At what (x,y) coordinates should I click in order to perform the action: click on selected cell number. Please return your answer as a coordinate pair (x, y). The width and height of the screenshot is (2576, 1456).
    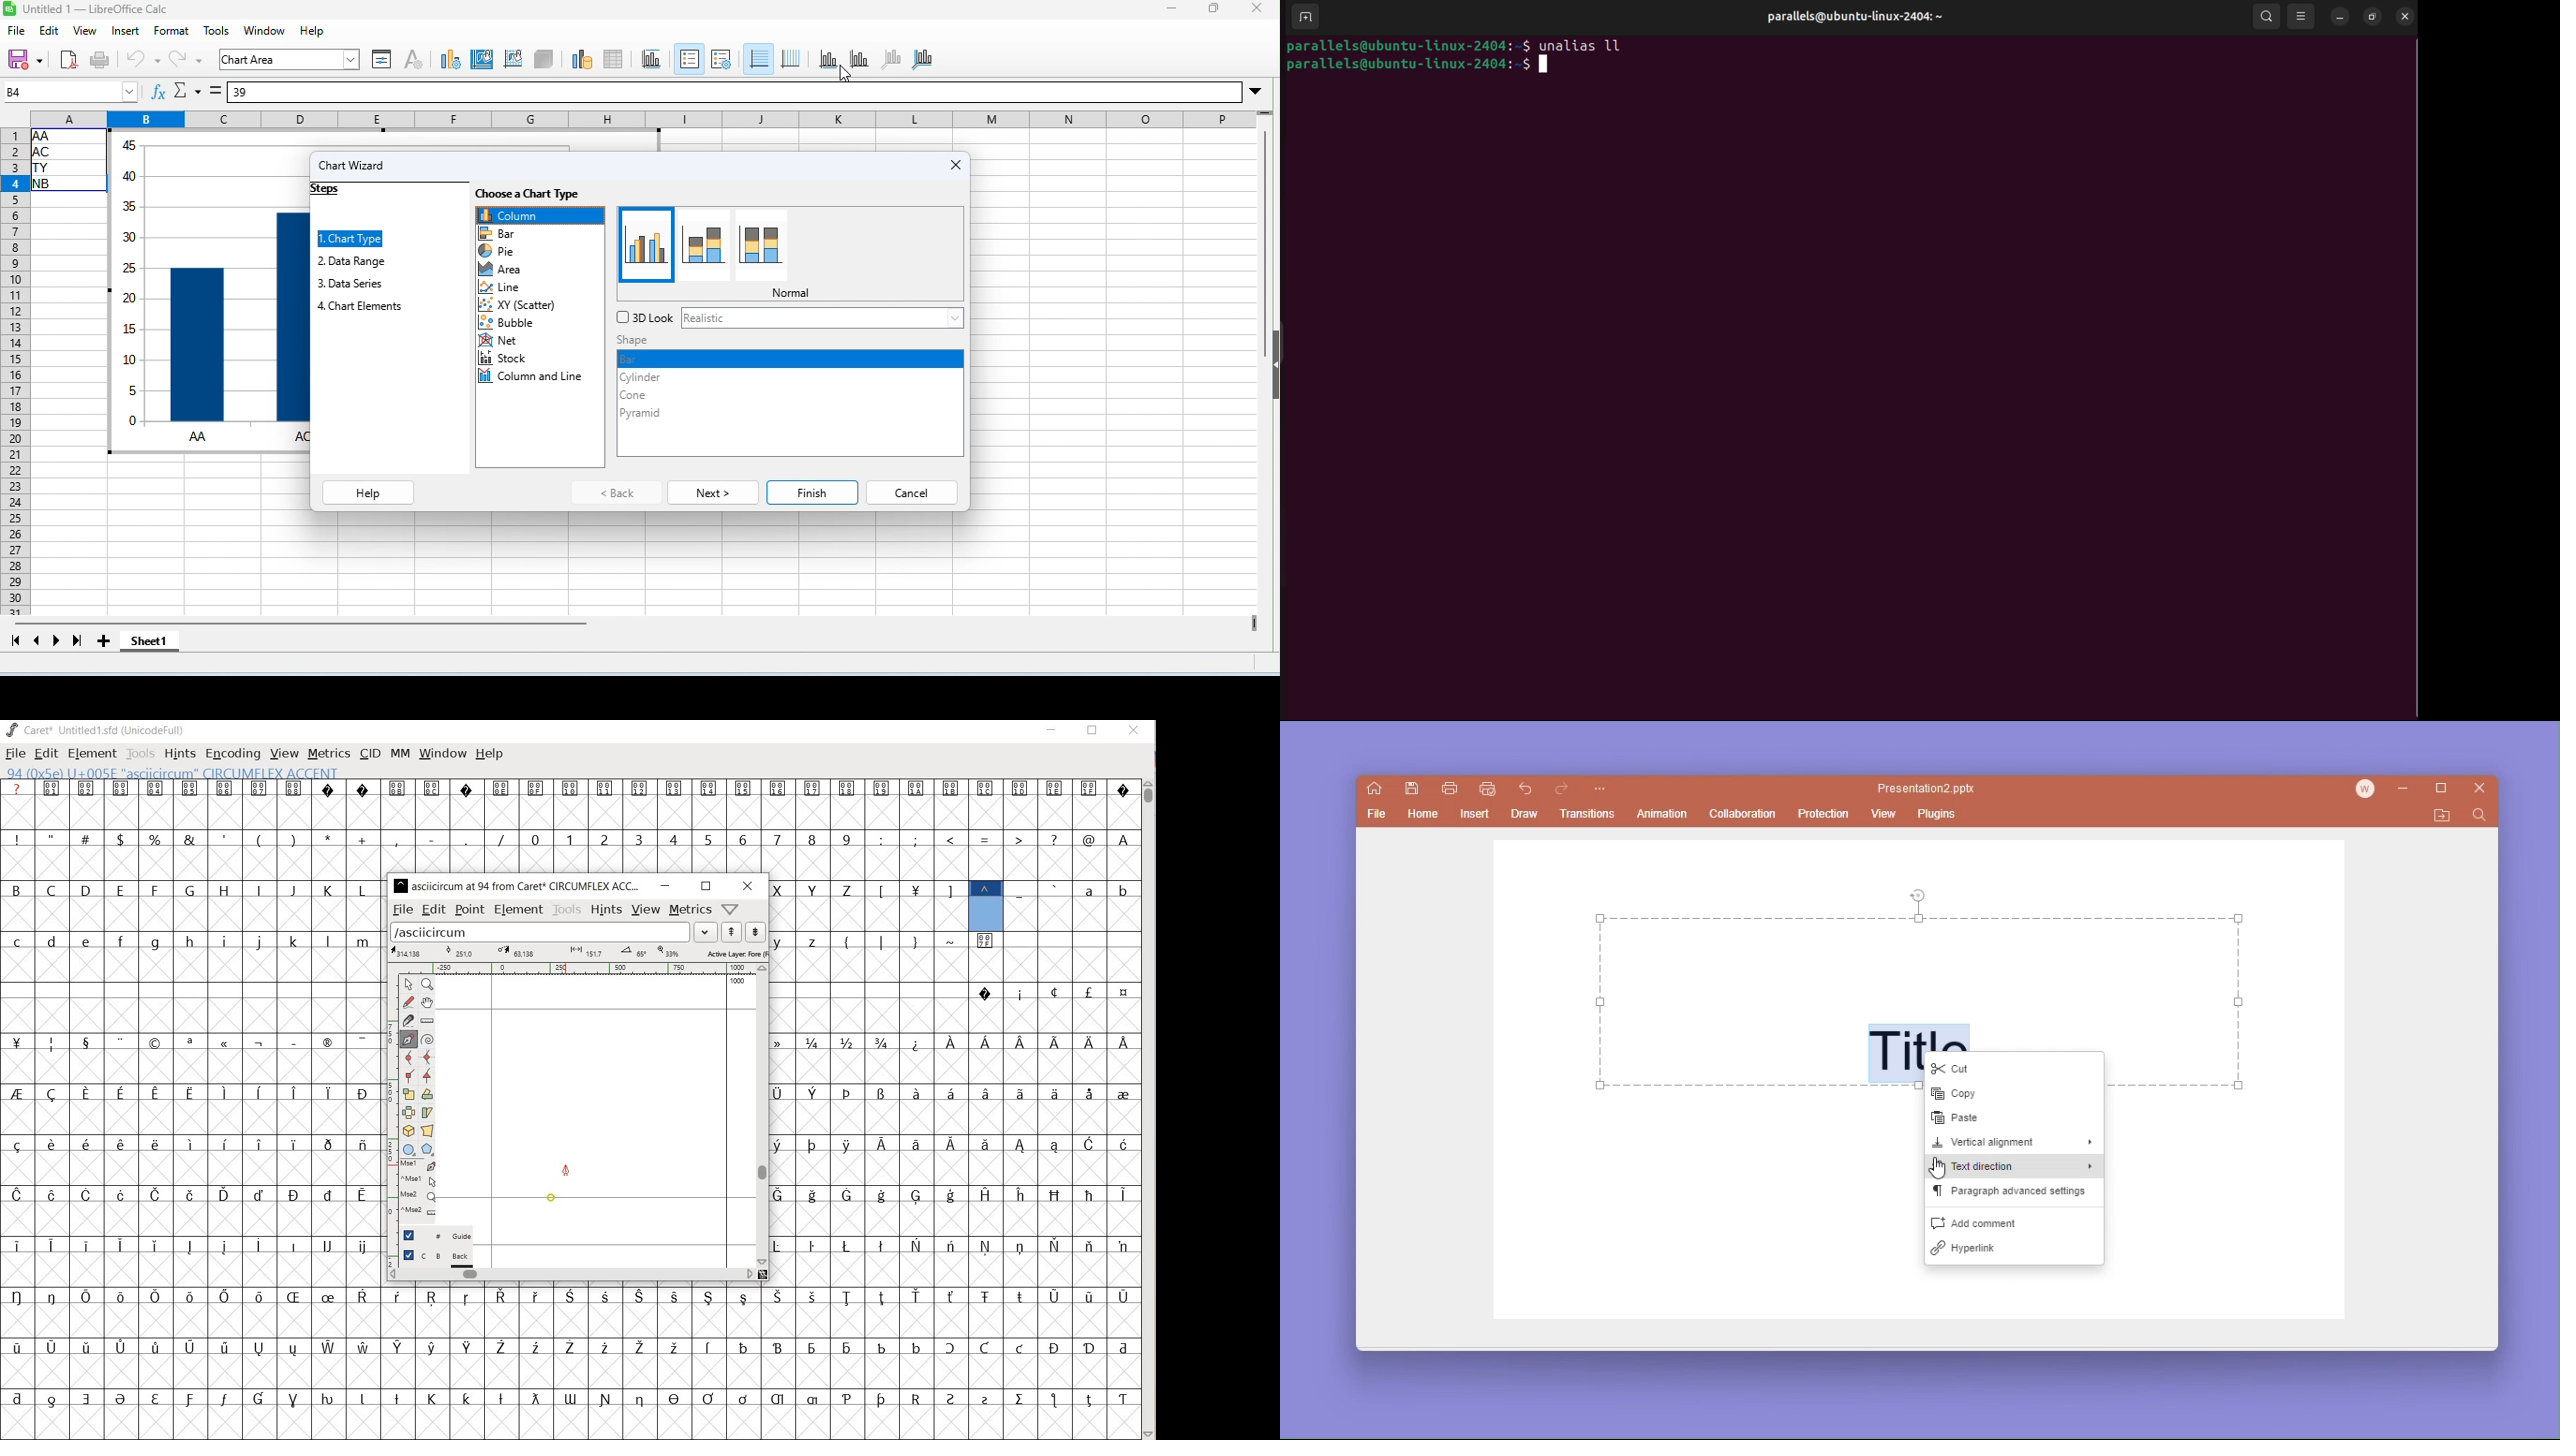
    Looking at the image, I should click on (72, 93).